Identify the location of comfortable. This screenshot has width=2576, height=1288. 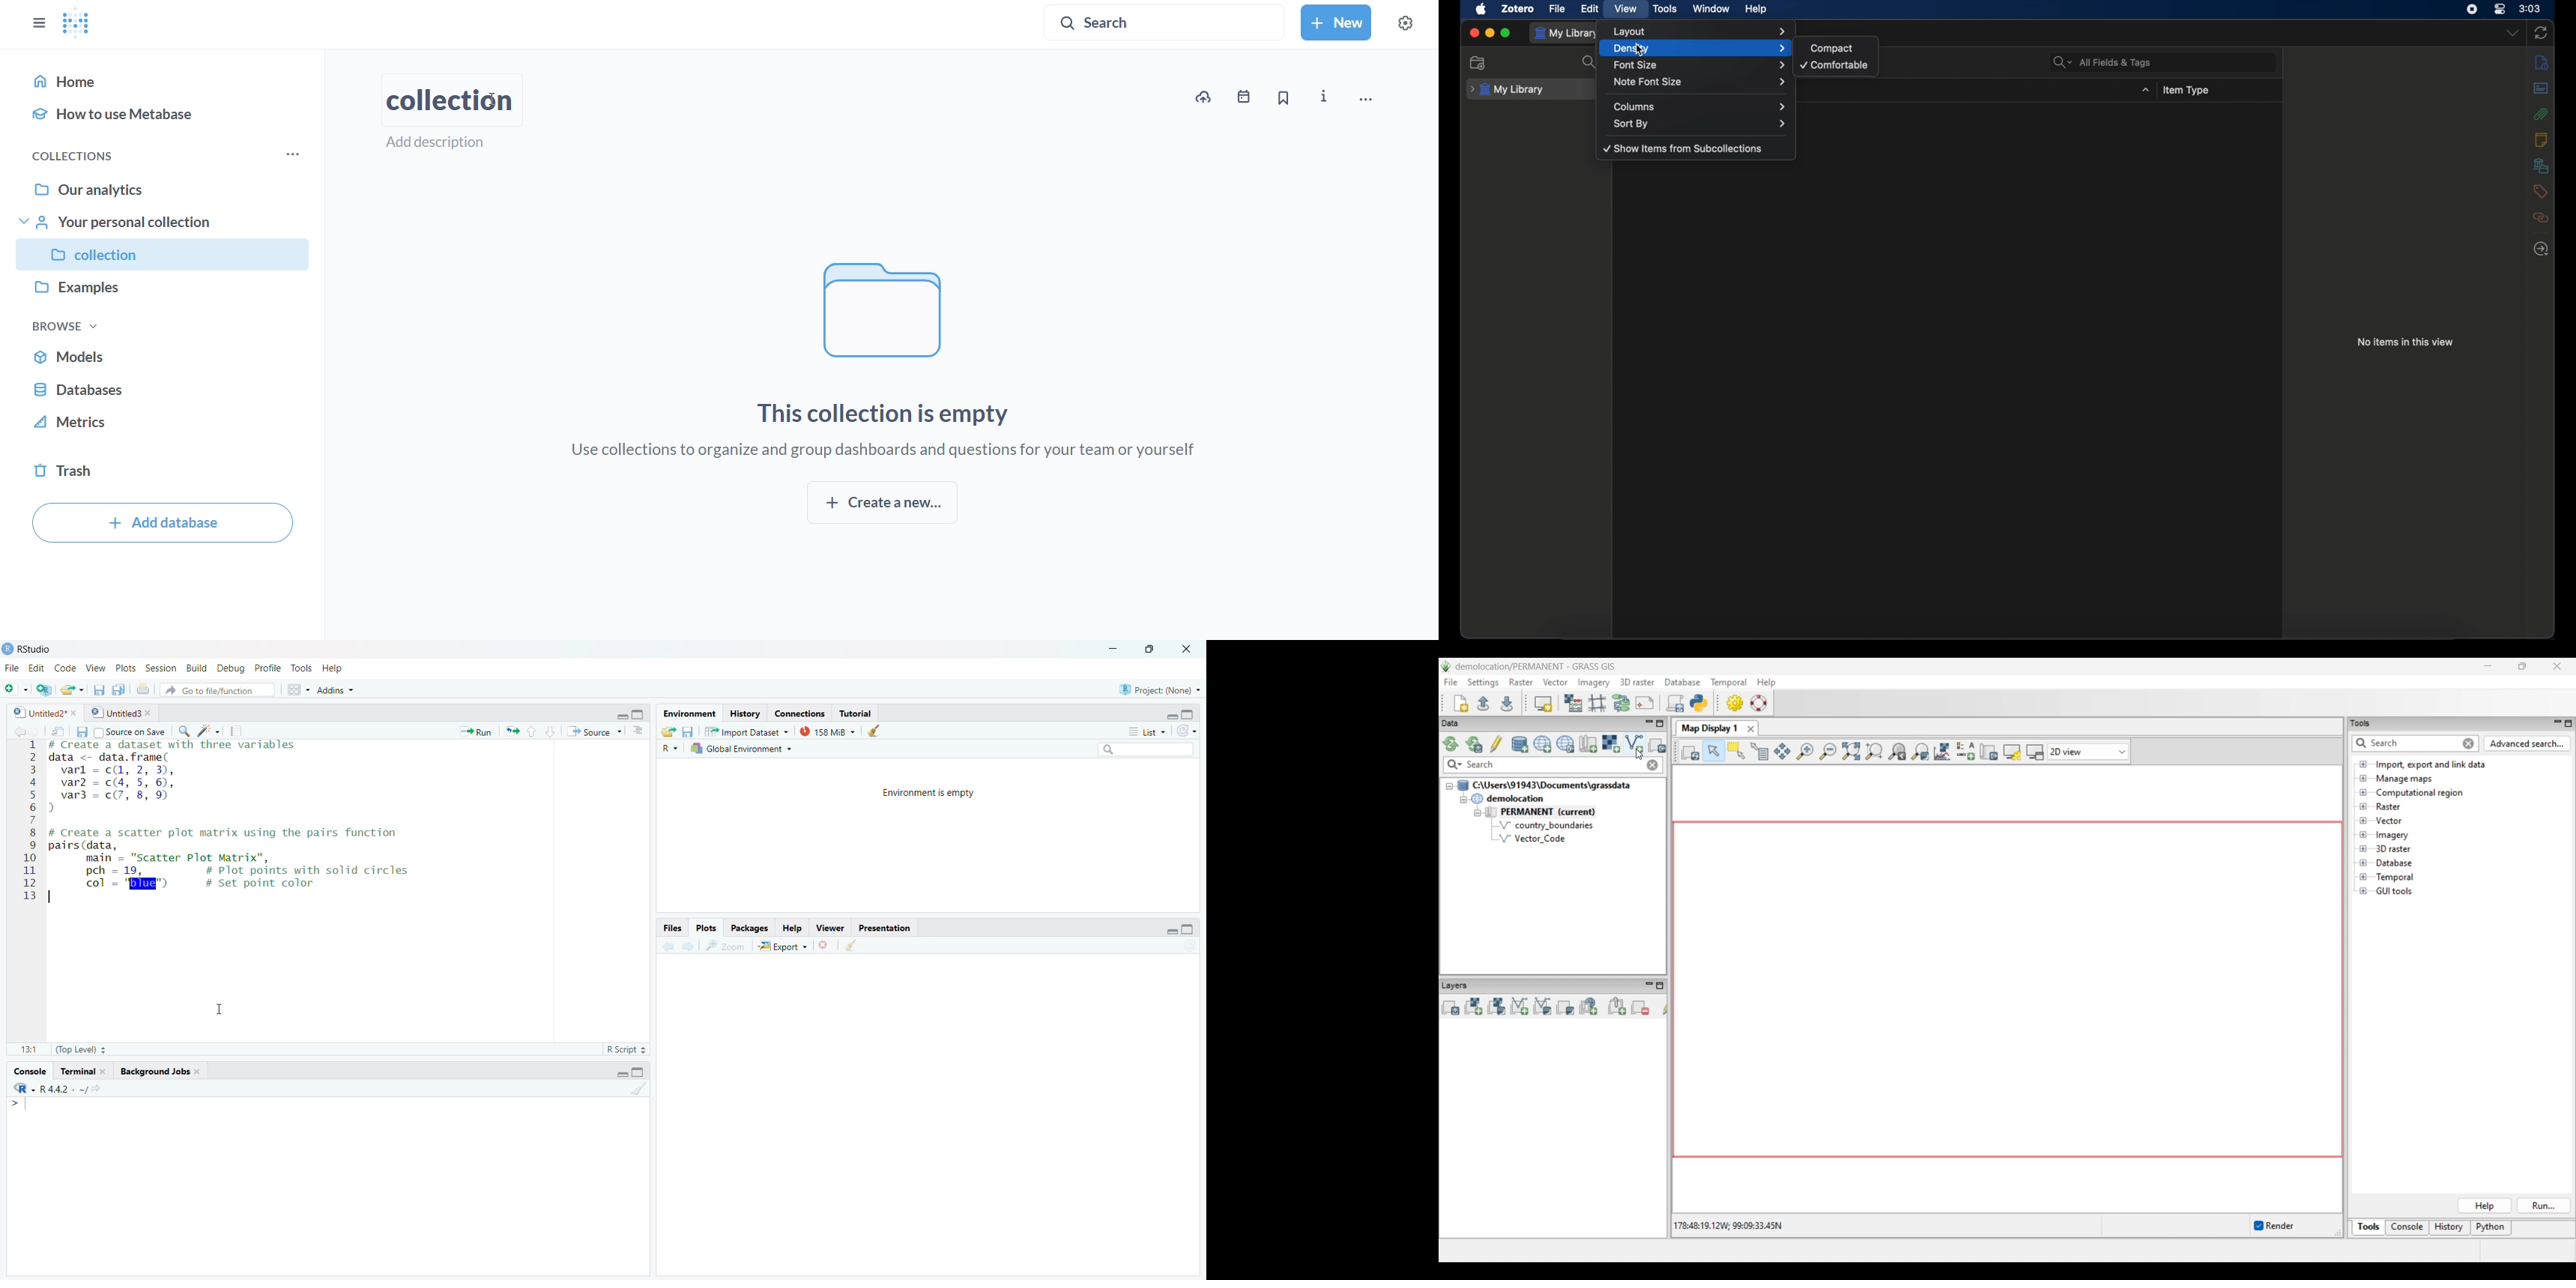
(1836, 64).